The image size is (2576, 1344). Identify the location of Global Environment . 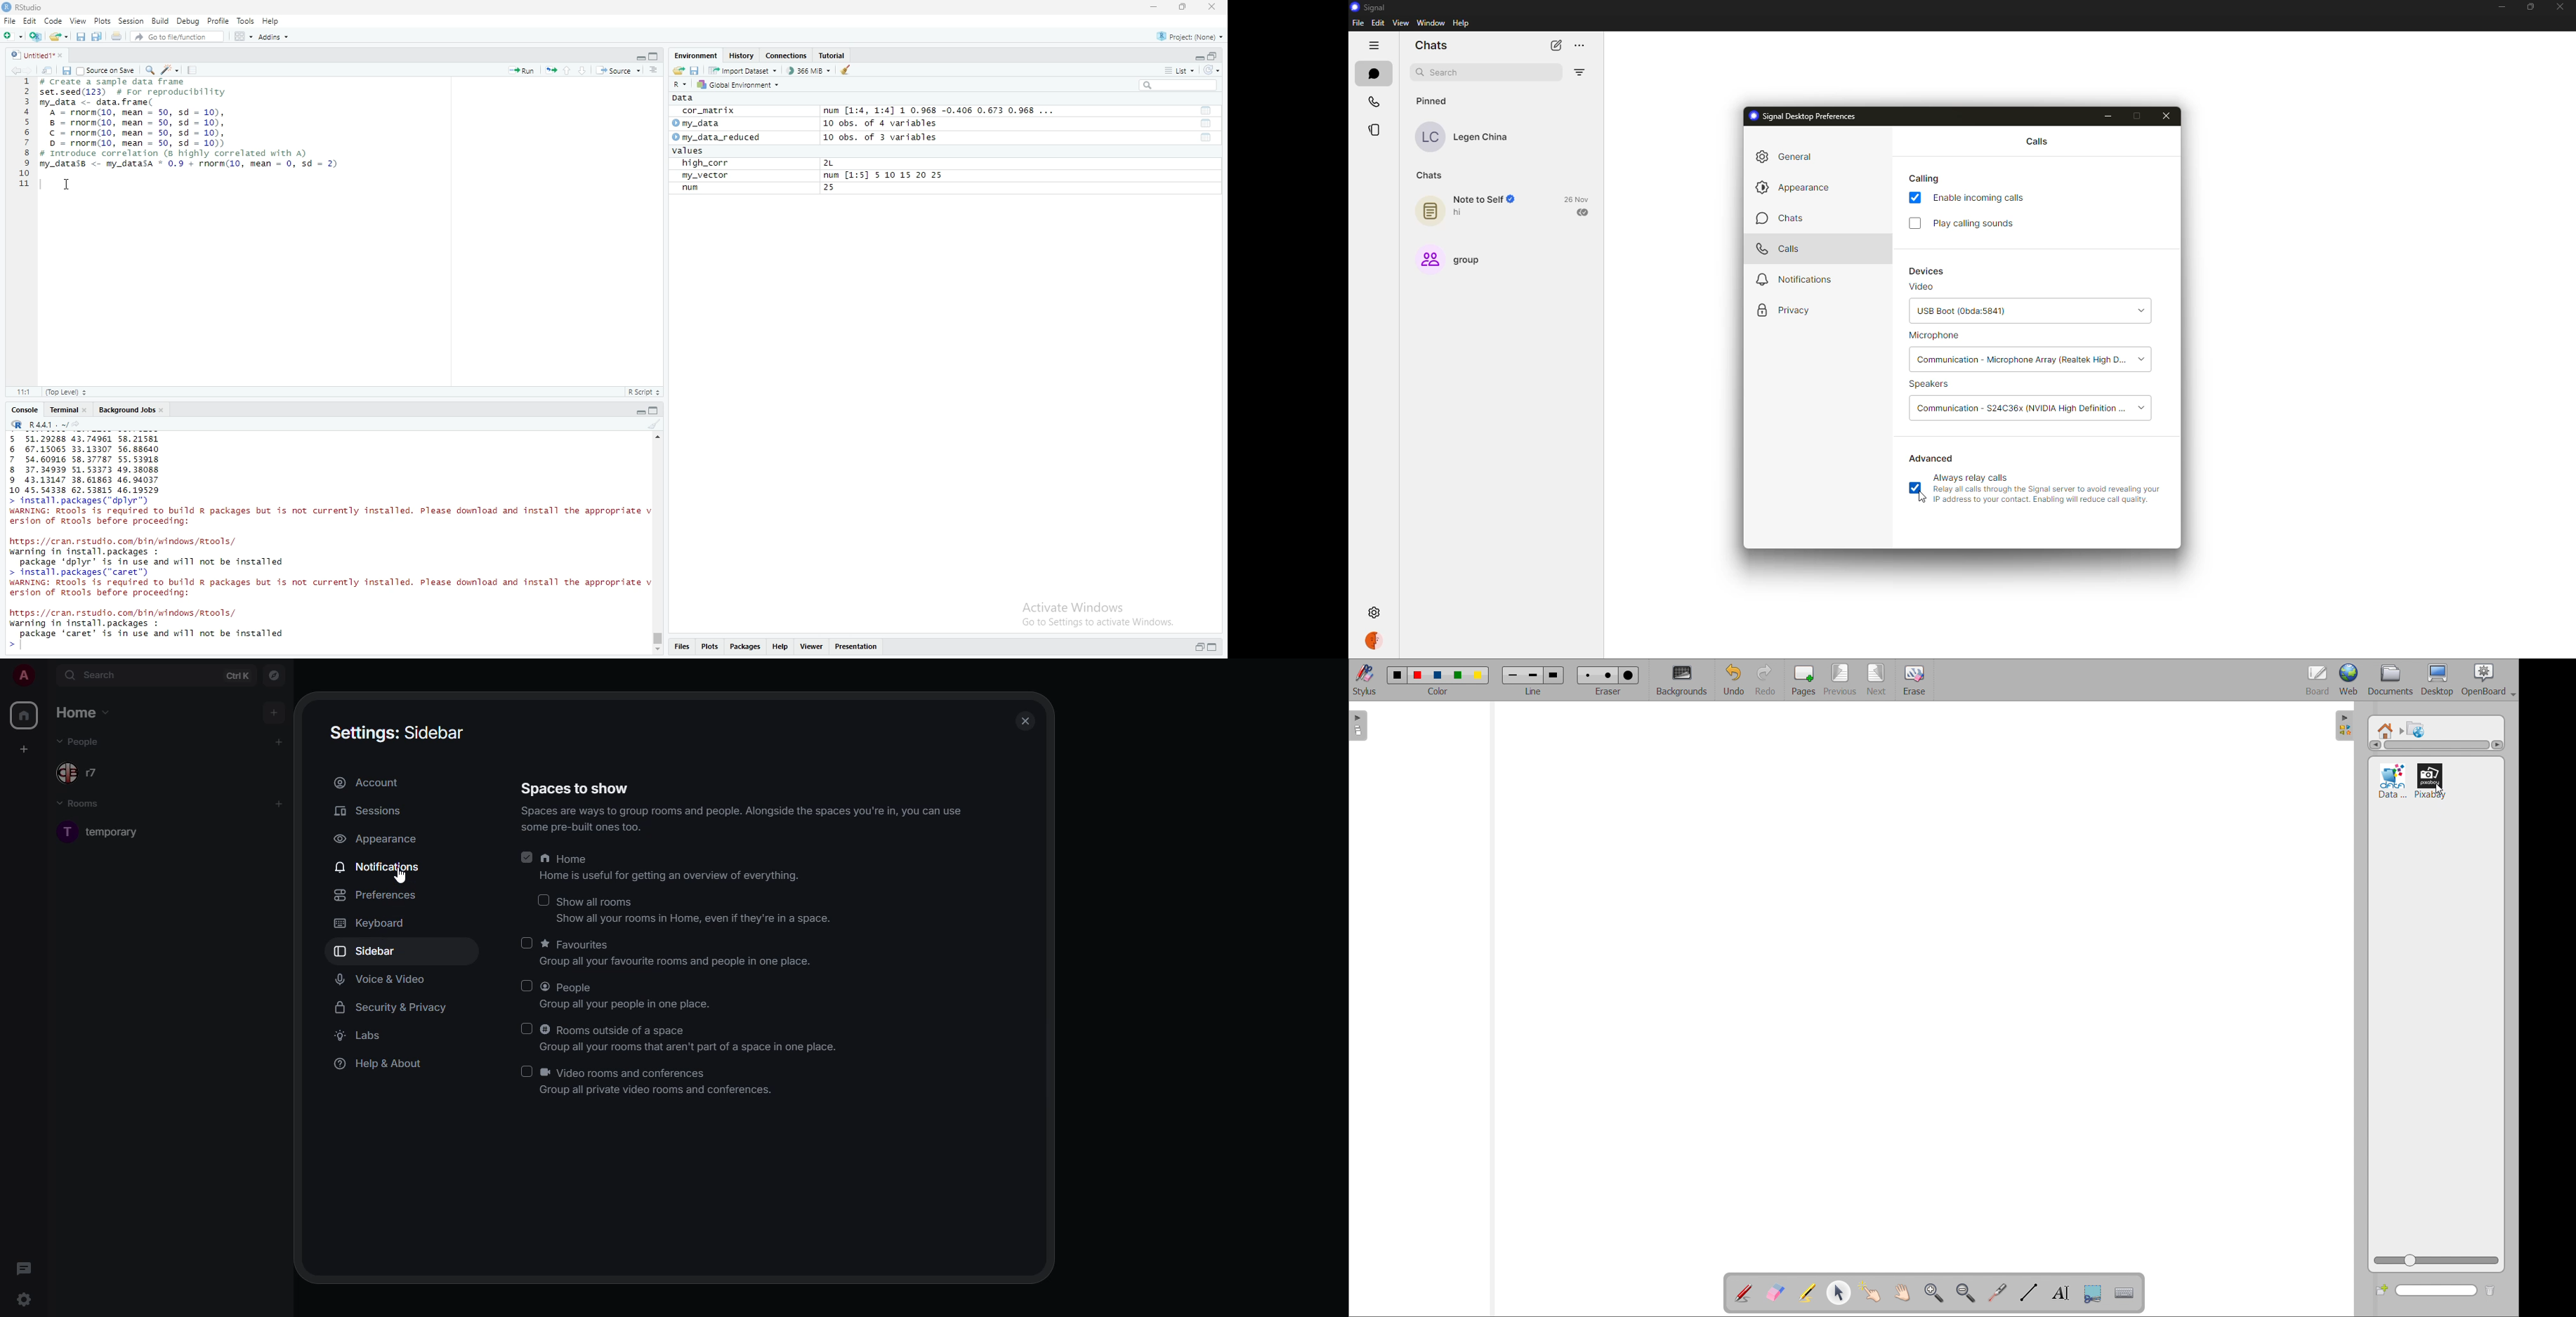
(739, 84).